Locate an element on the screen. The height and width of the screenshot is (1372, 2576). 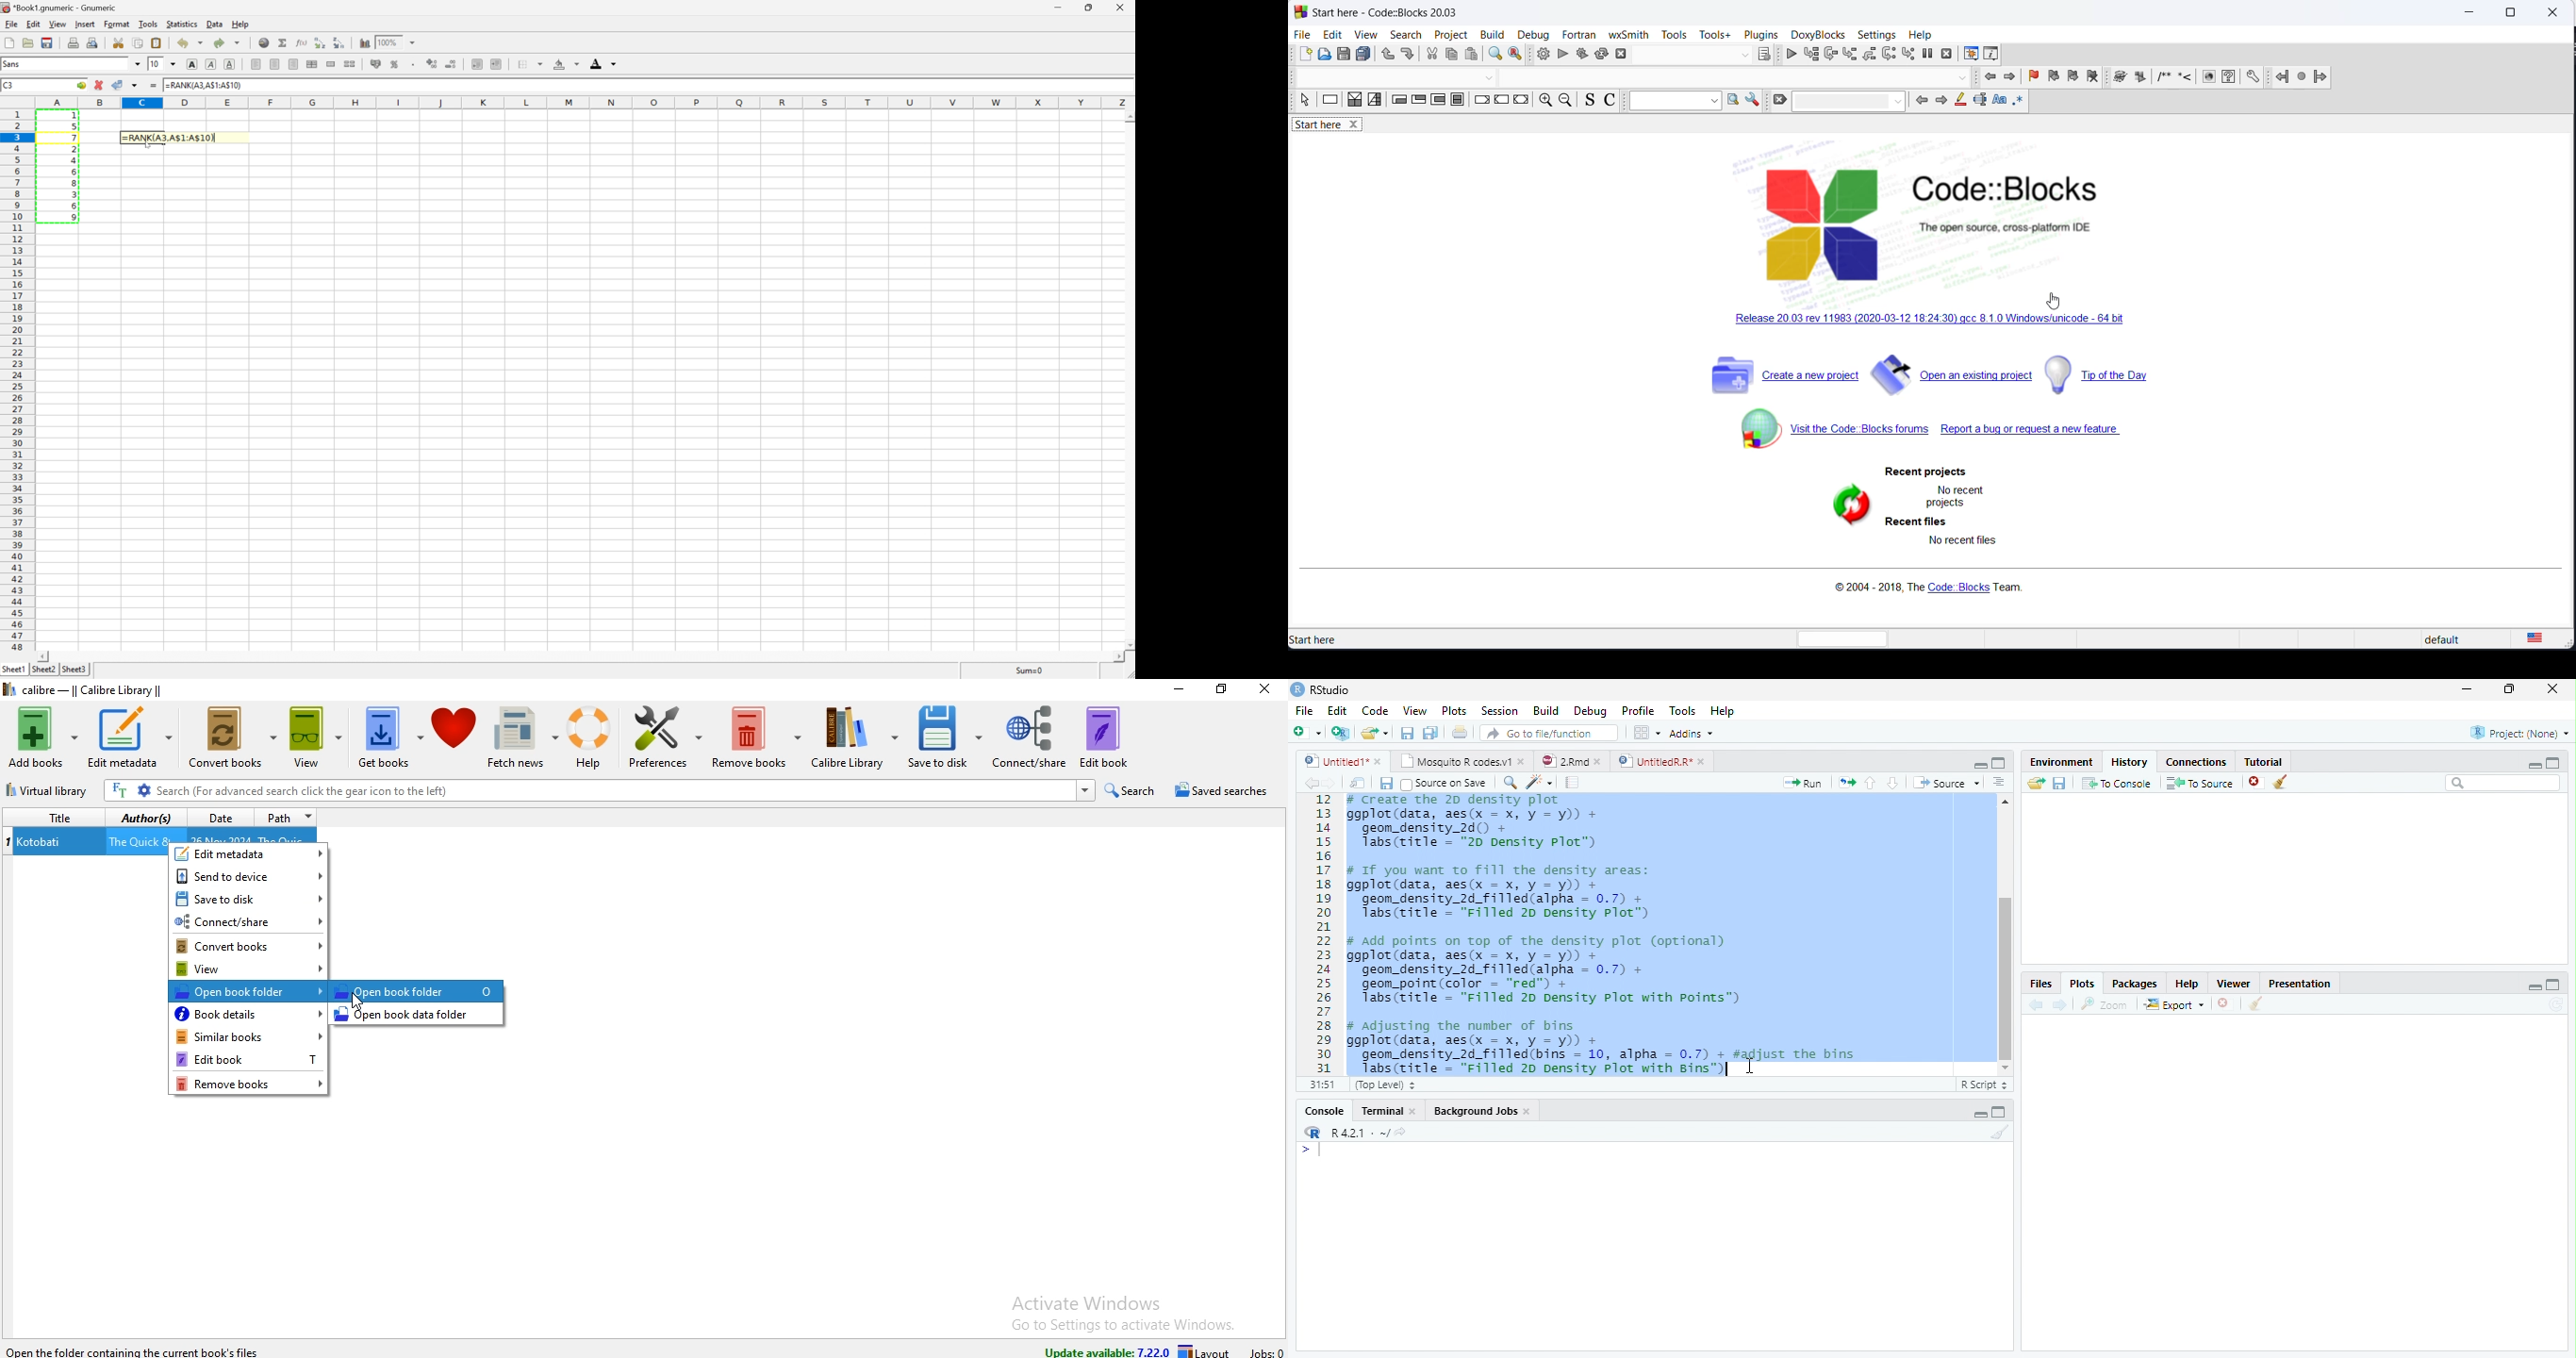
Untitled1 is located at coordinates (1331, 761).